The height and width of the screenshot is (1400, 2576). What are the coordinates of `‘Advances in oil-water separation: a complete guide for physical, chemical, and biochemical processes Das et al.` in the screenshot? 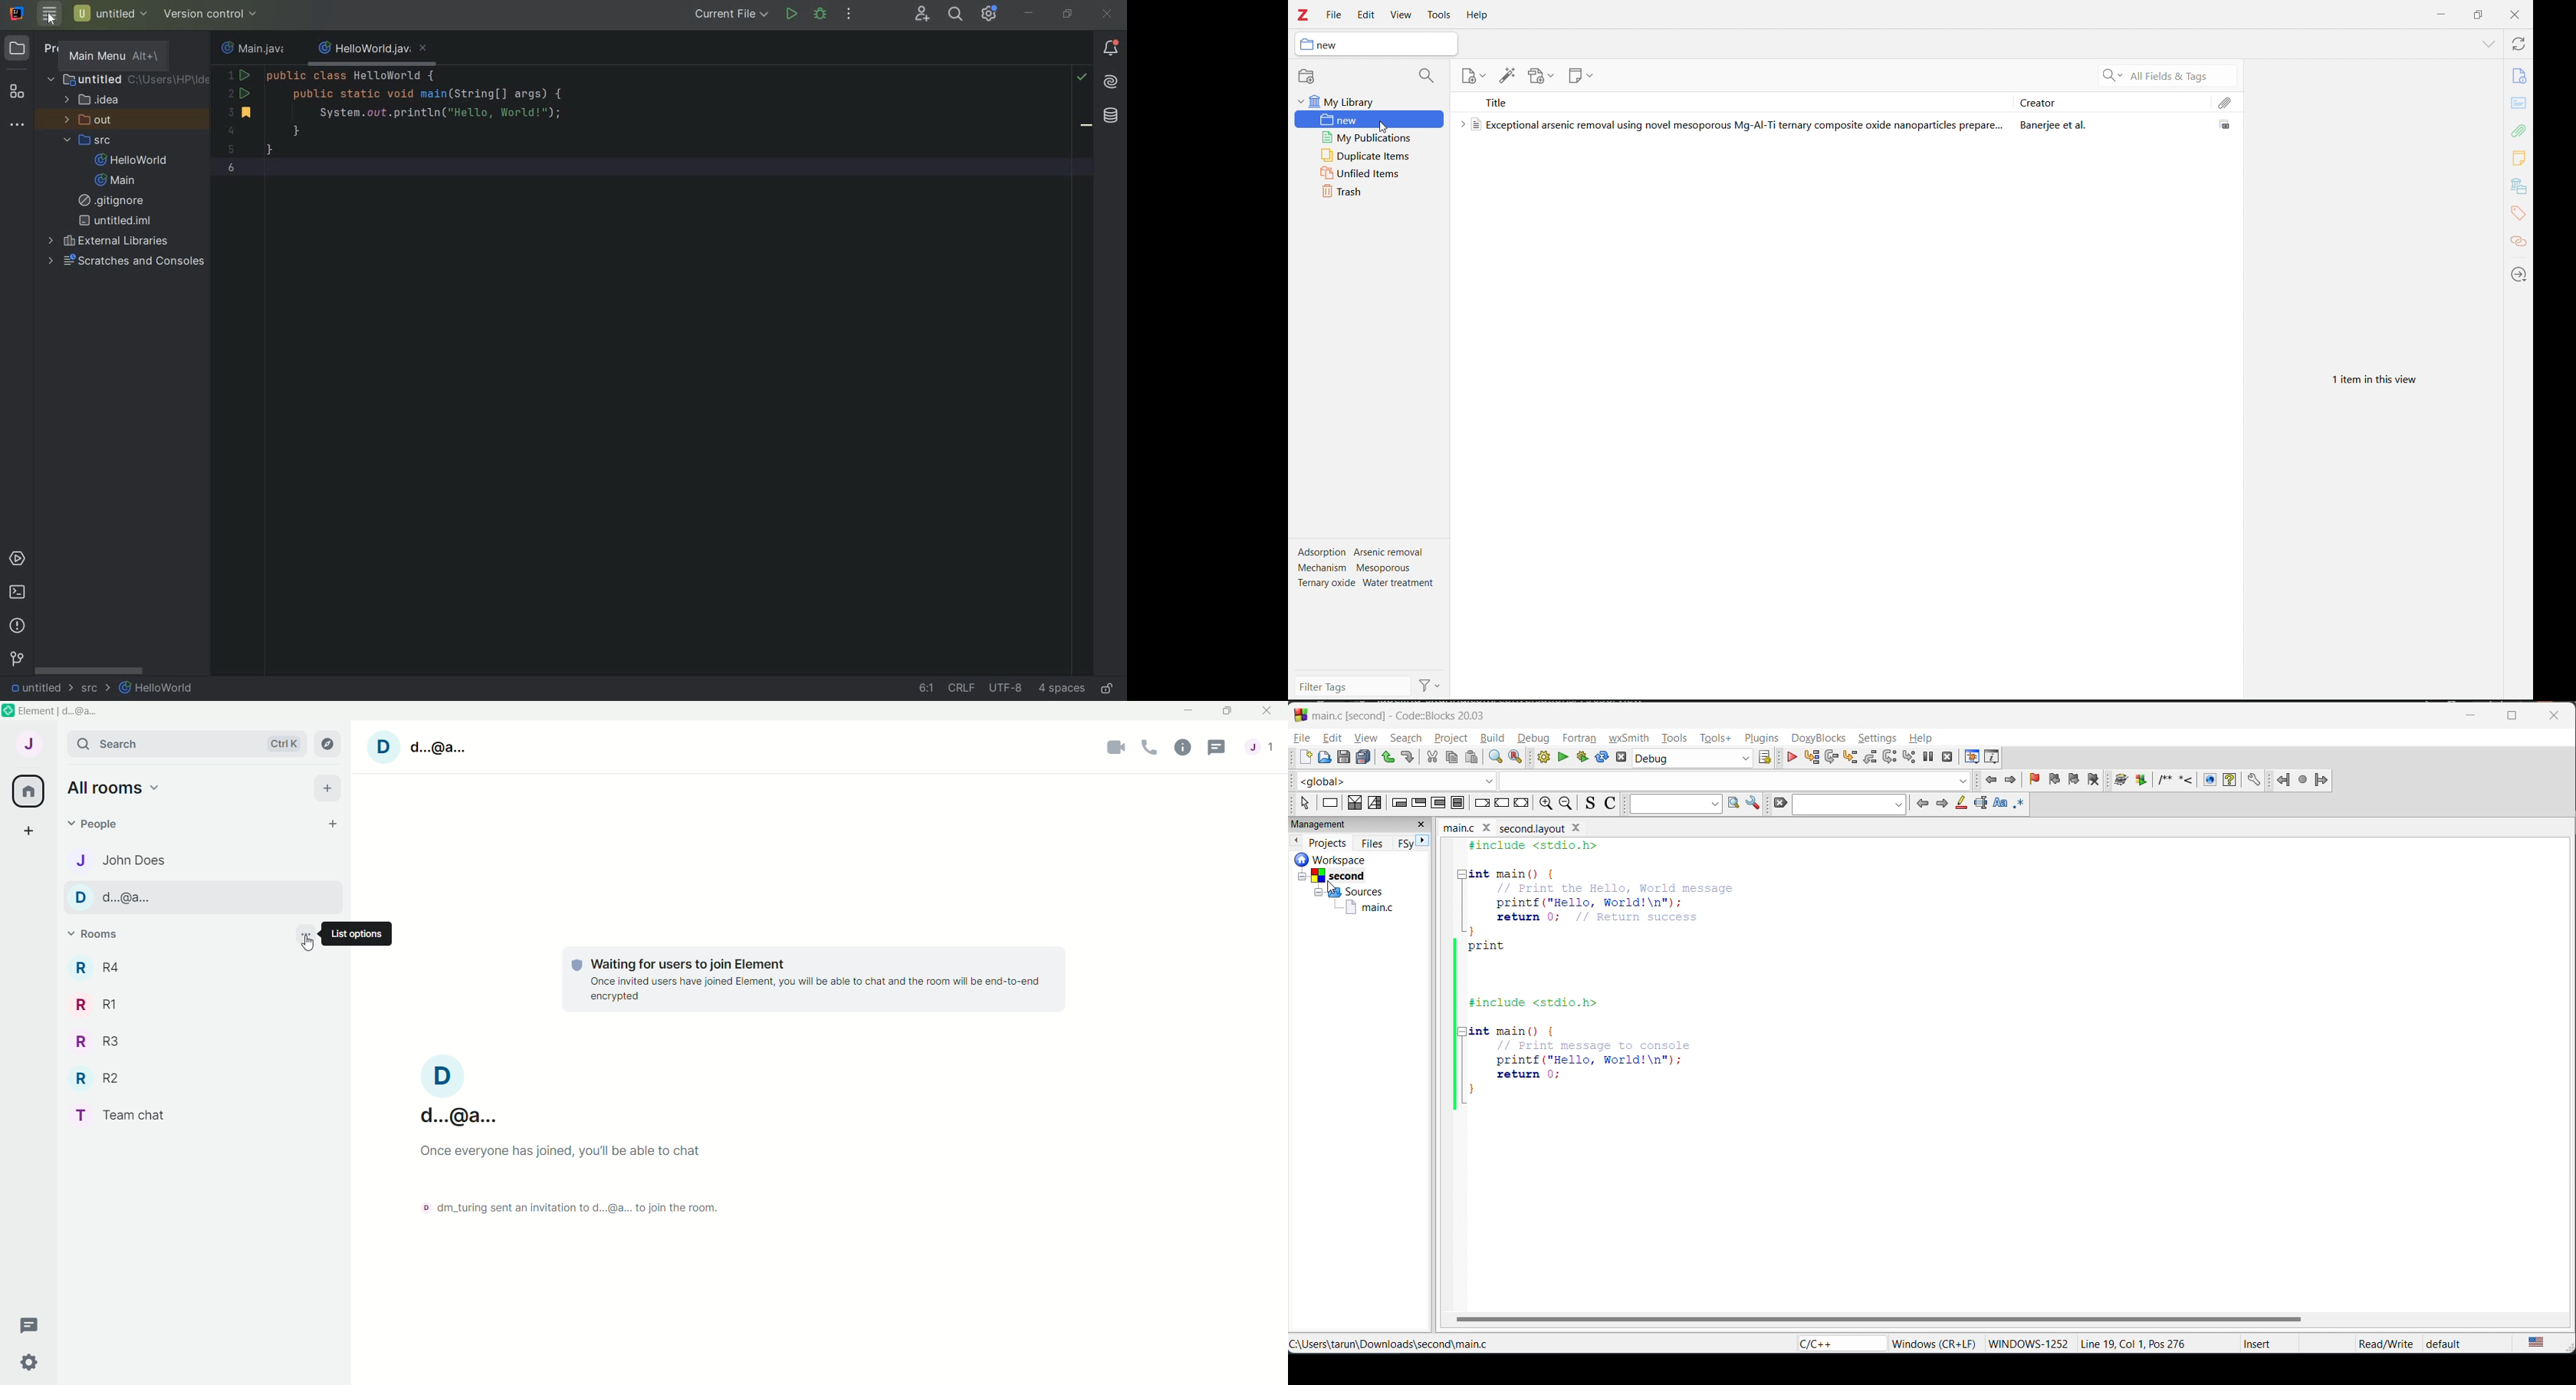 It's located at (1845, 124).